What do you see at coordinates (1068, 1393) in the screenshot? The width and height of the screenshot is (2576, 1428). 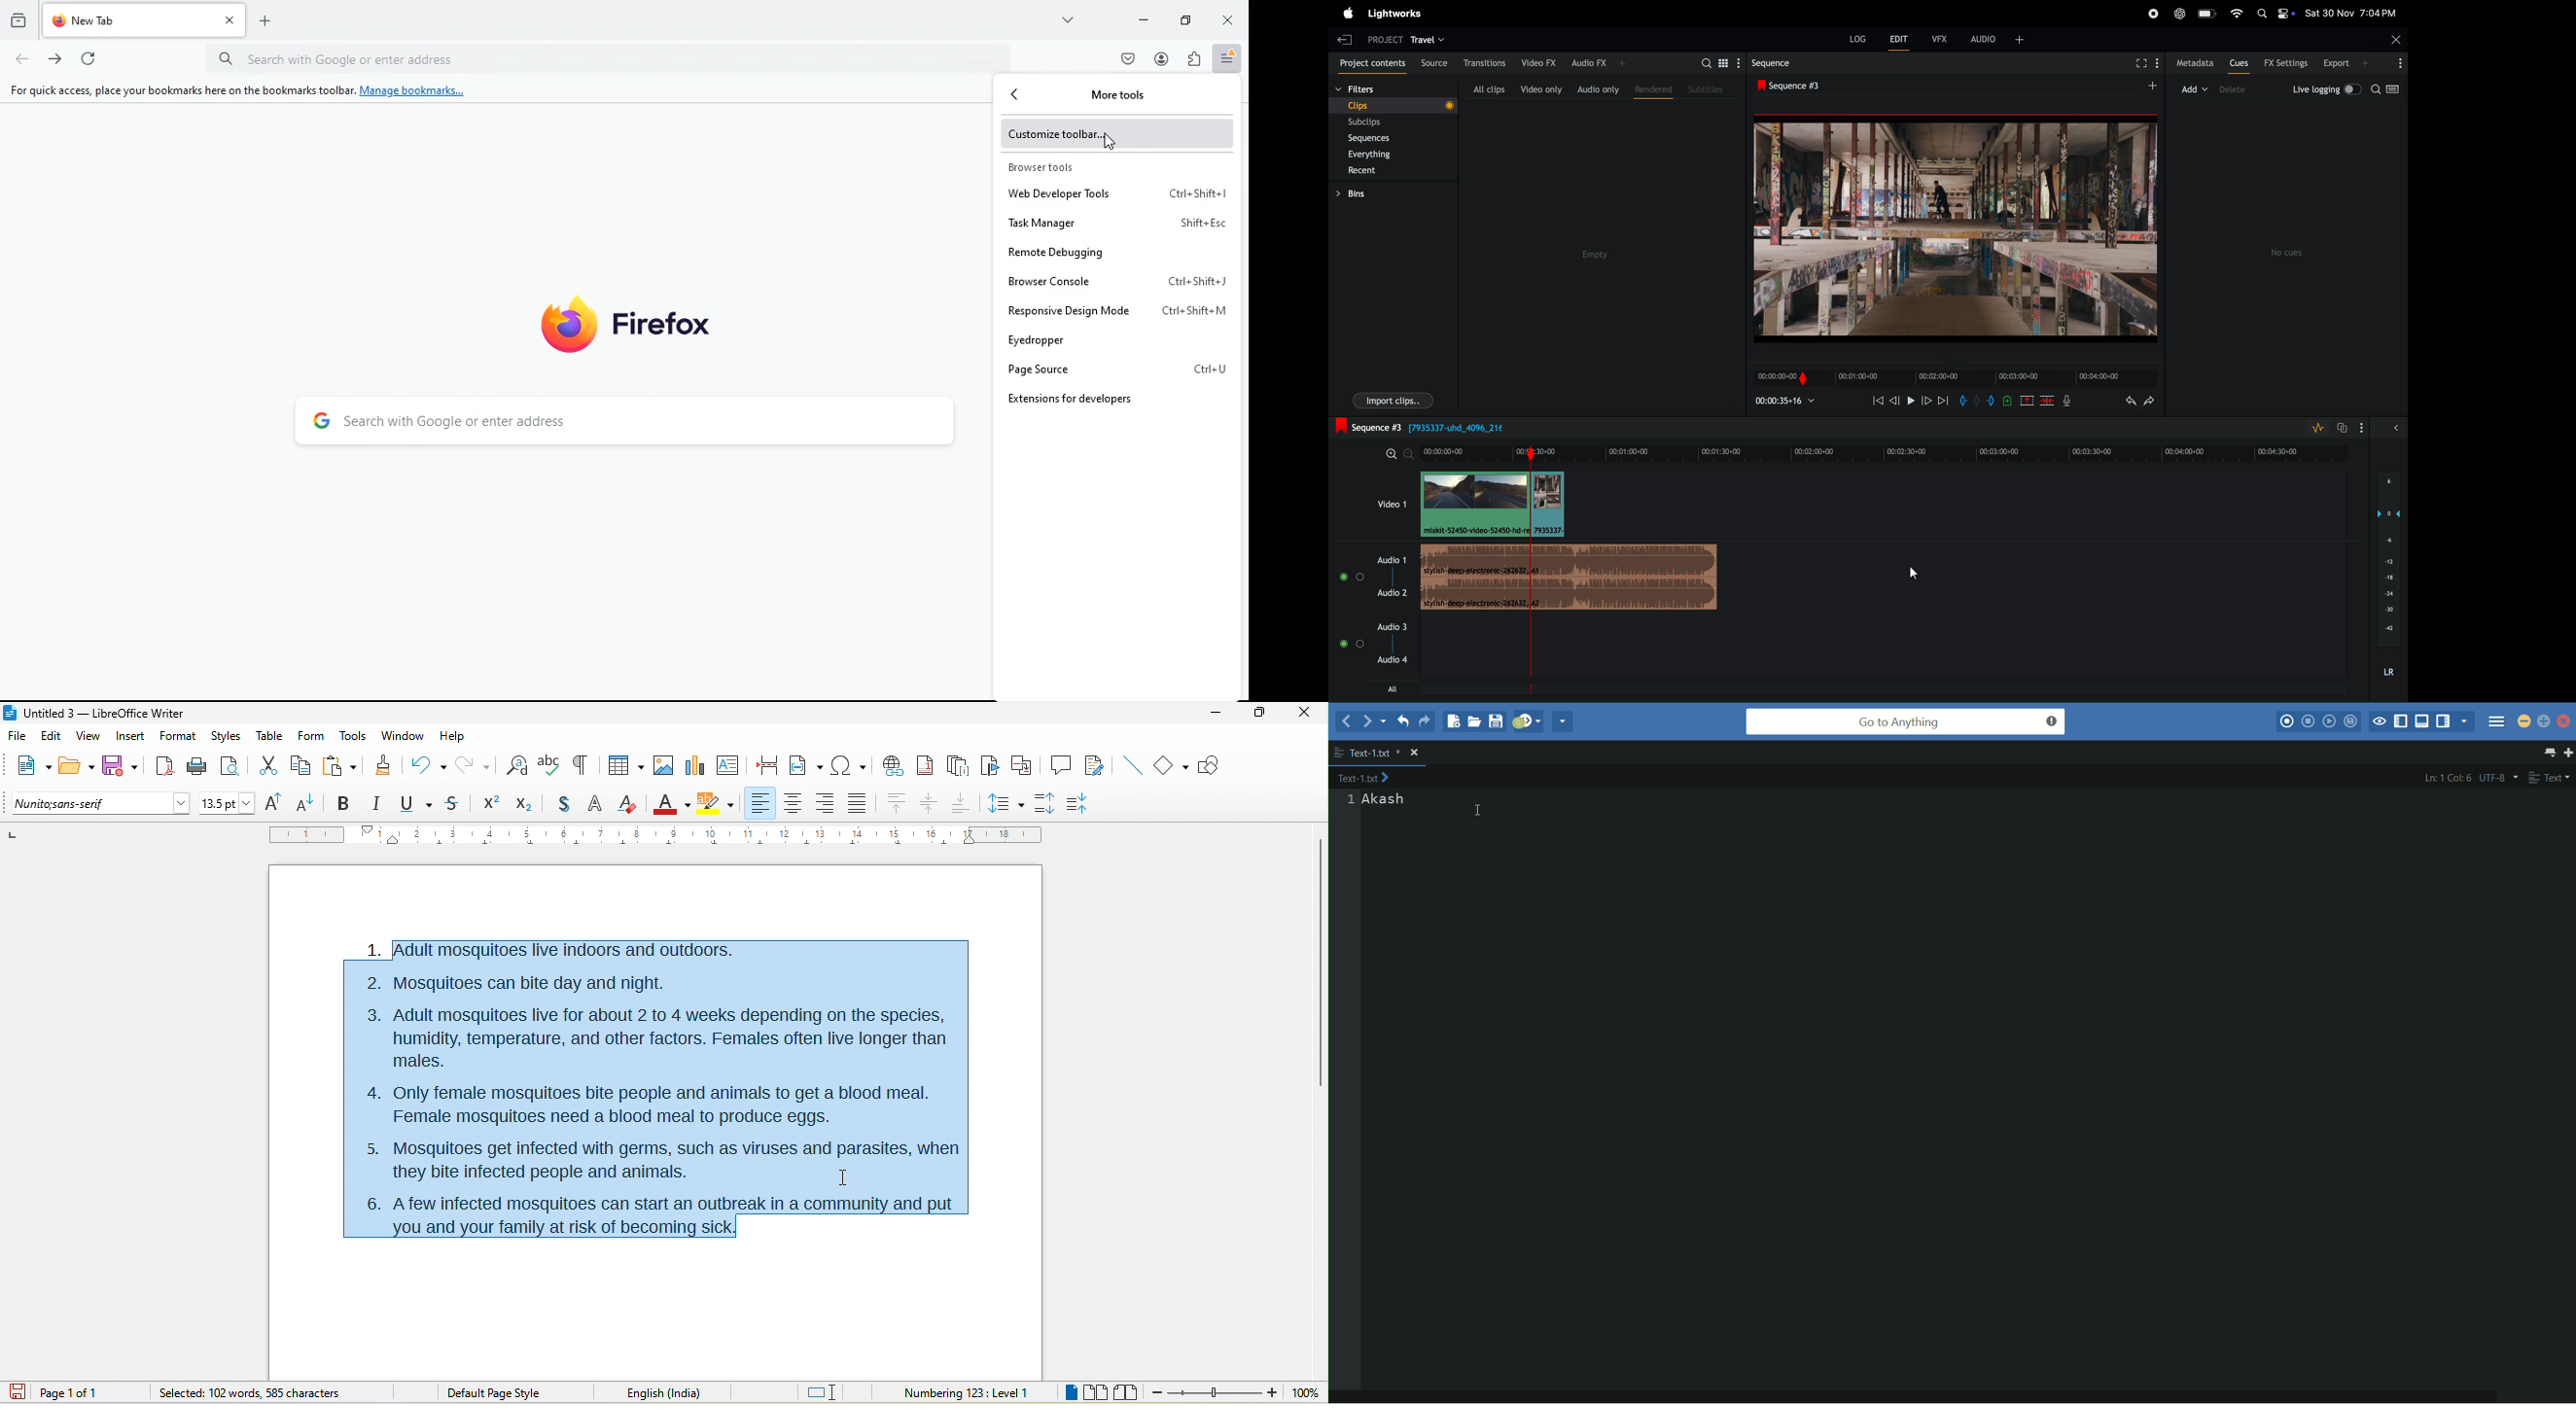 I see `single page view` at bounding box center [1068, 1393].